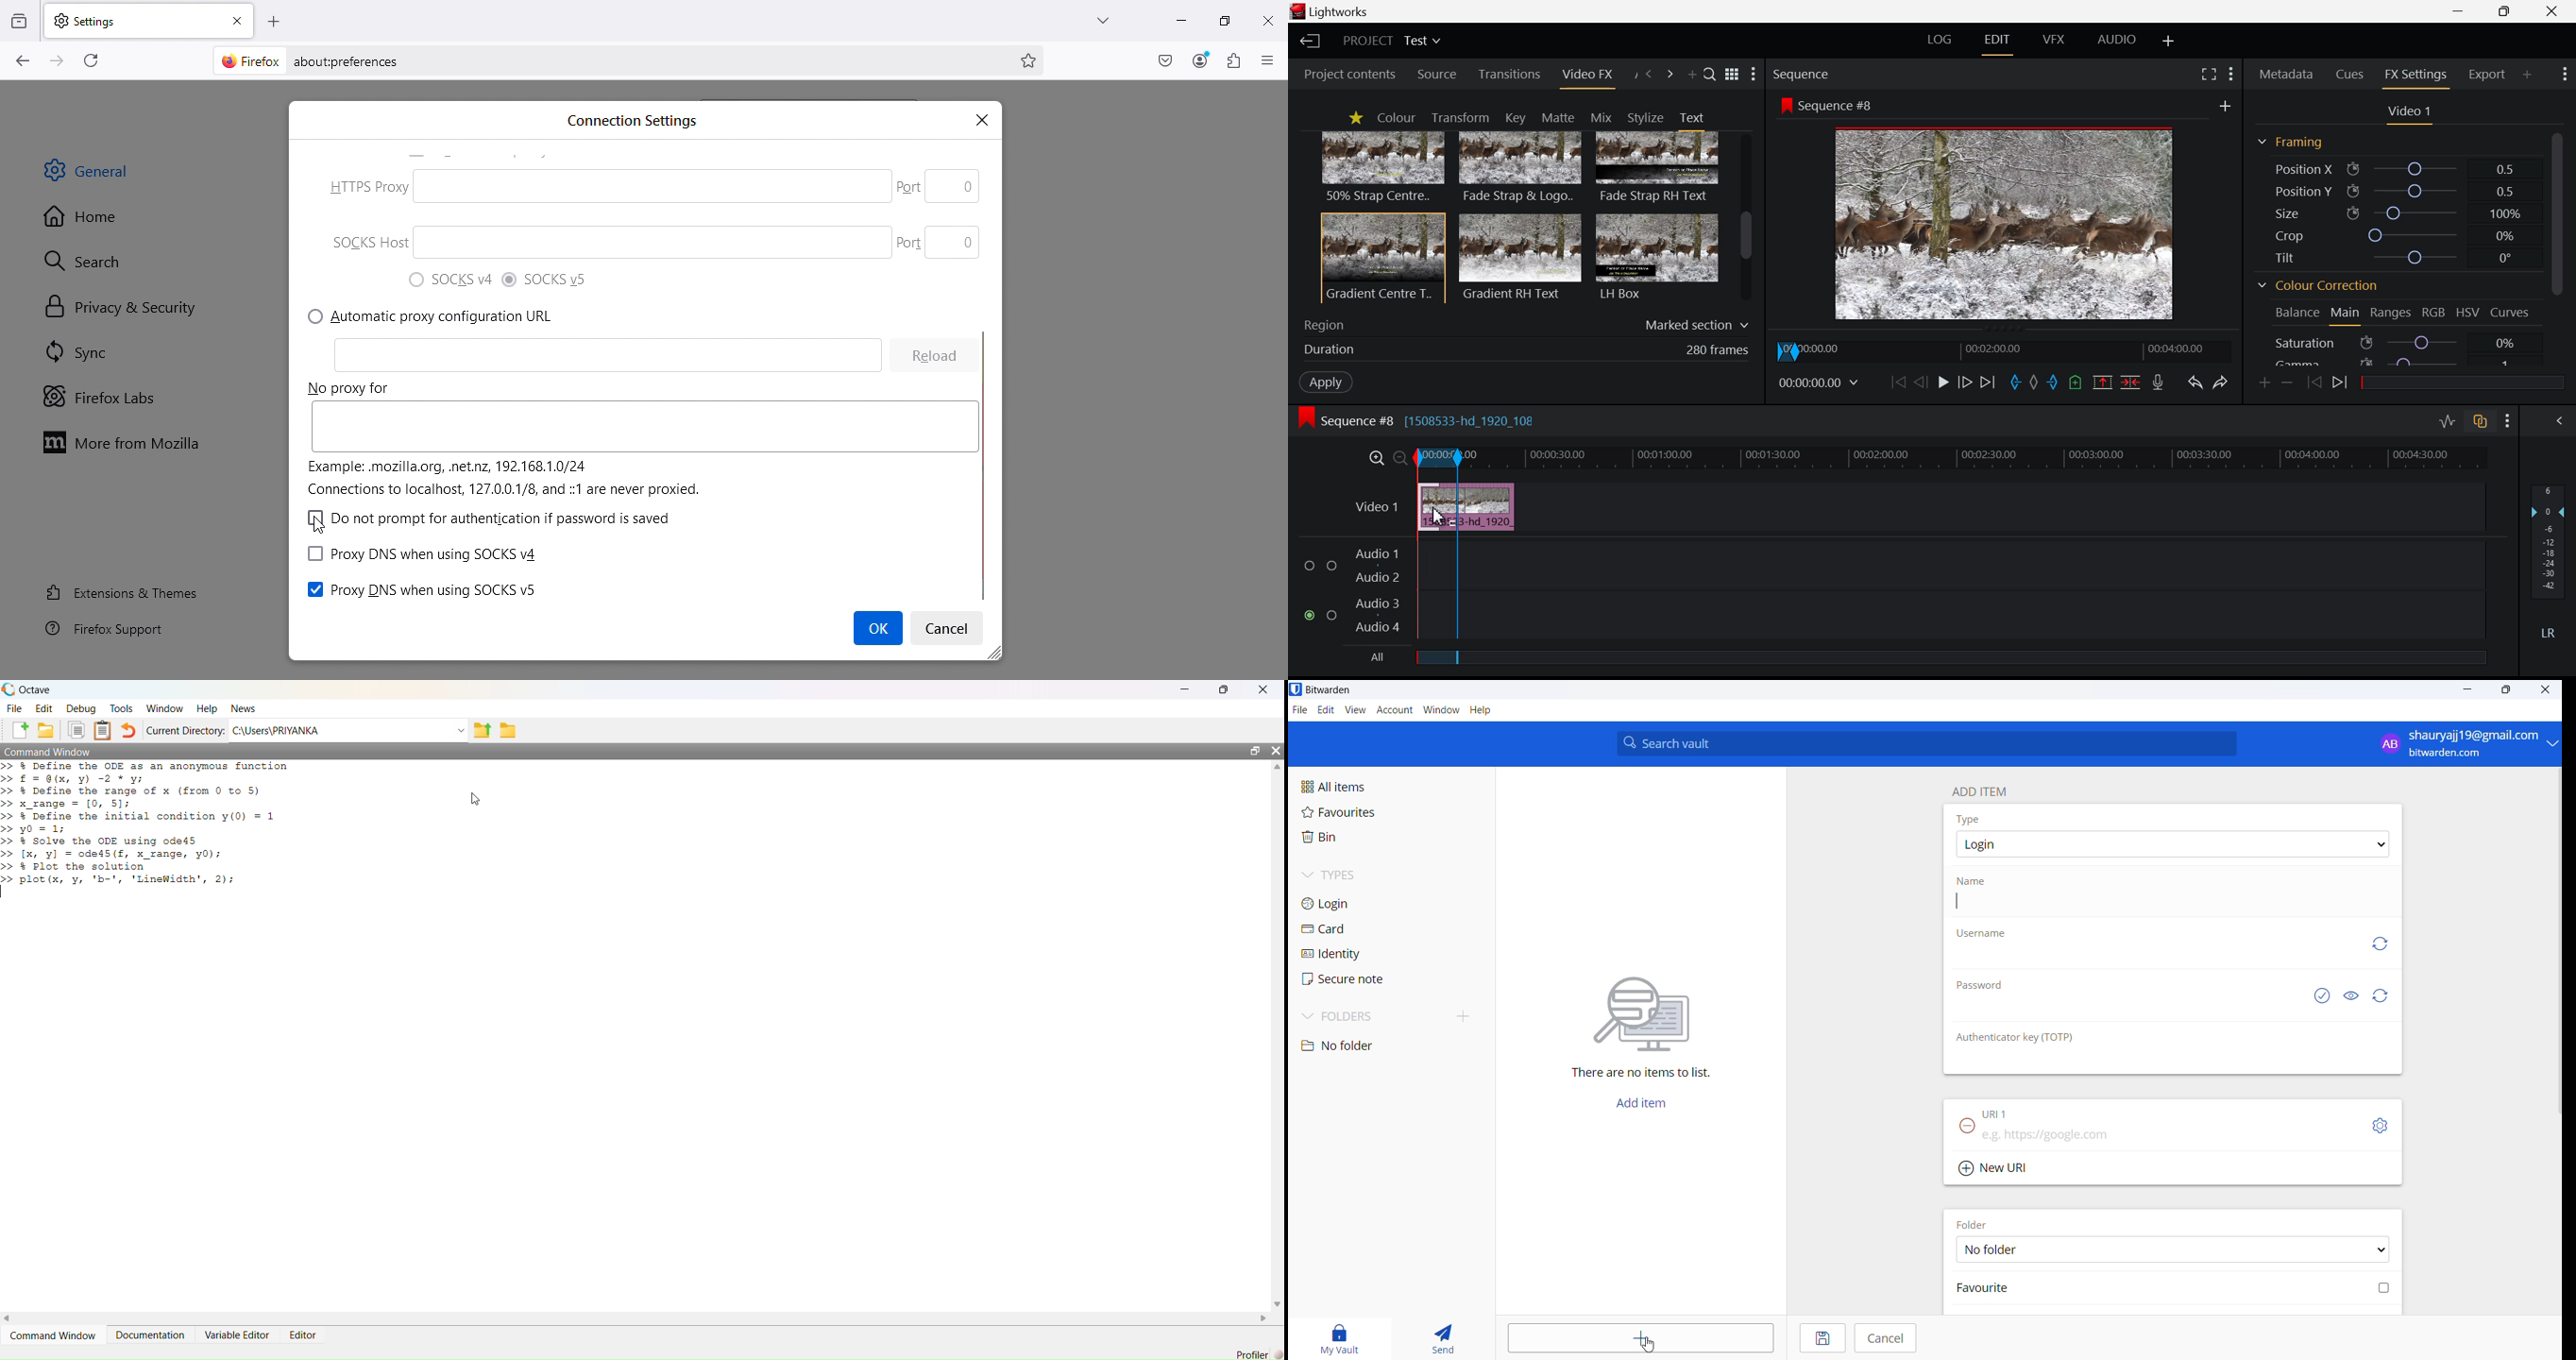 The width and height of the screenshot is (2576, 1372). I want to click on Previous Panel, so click(1649, 73).